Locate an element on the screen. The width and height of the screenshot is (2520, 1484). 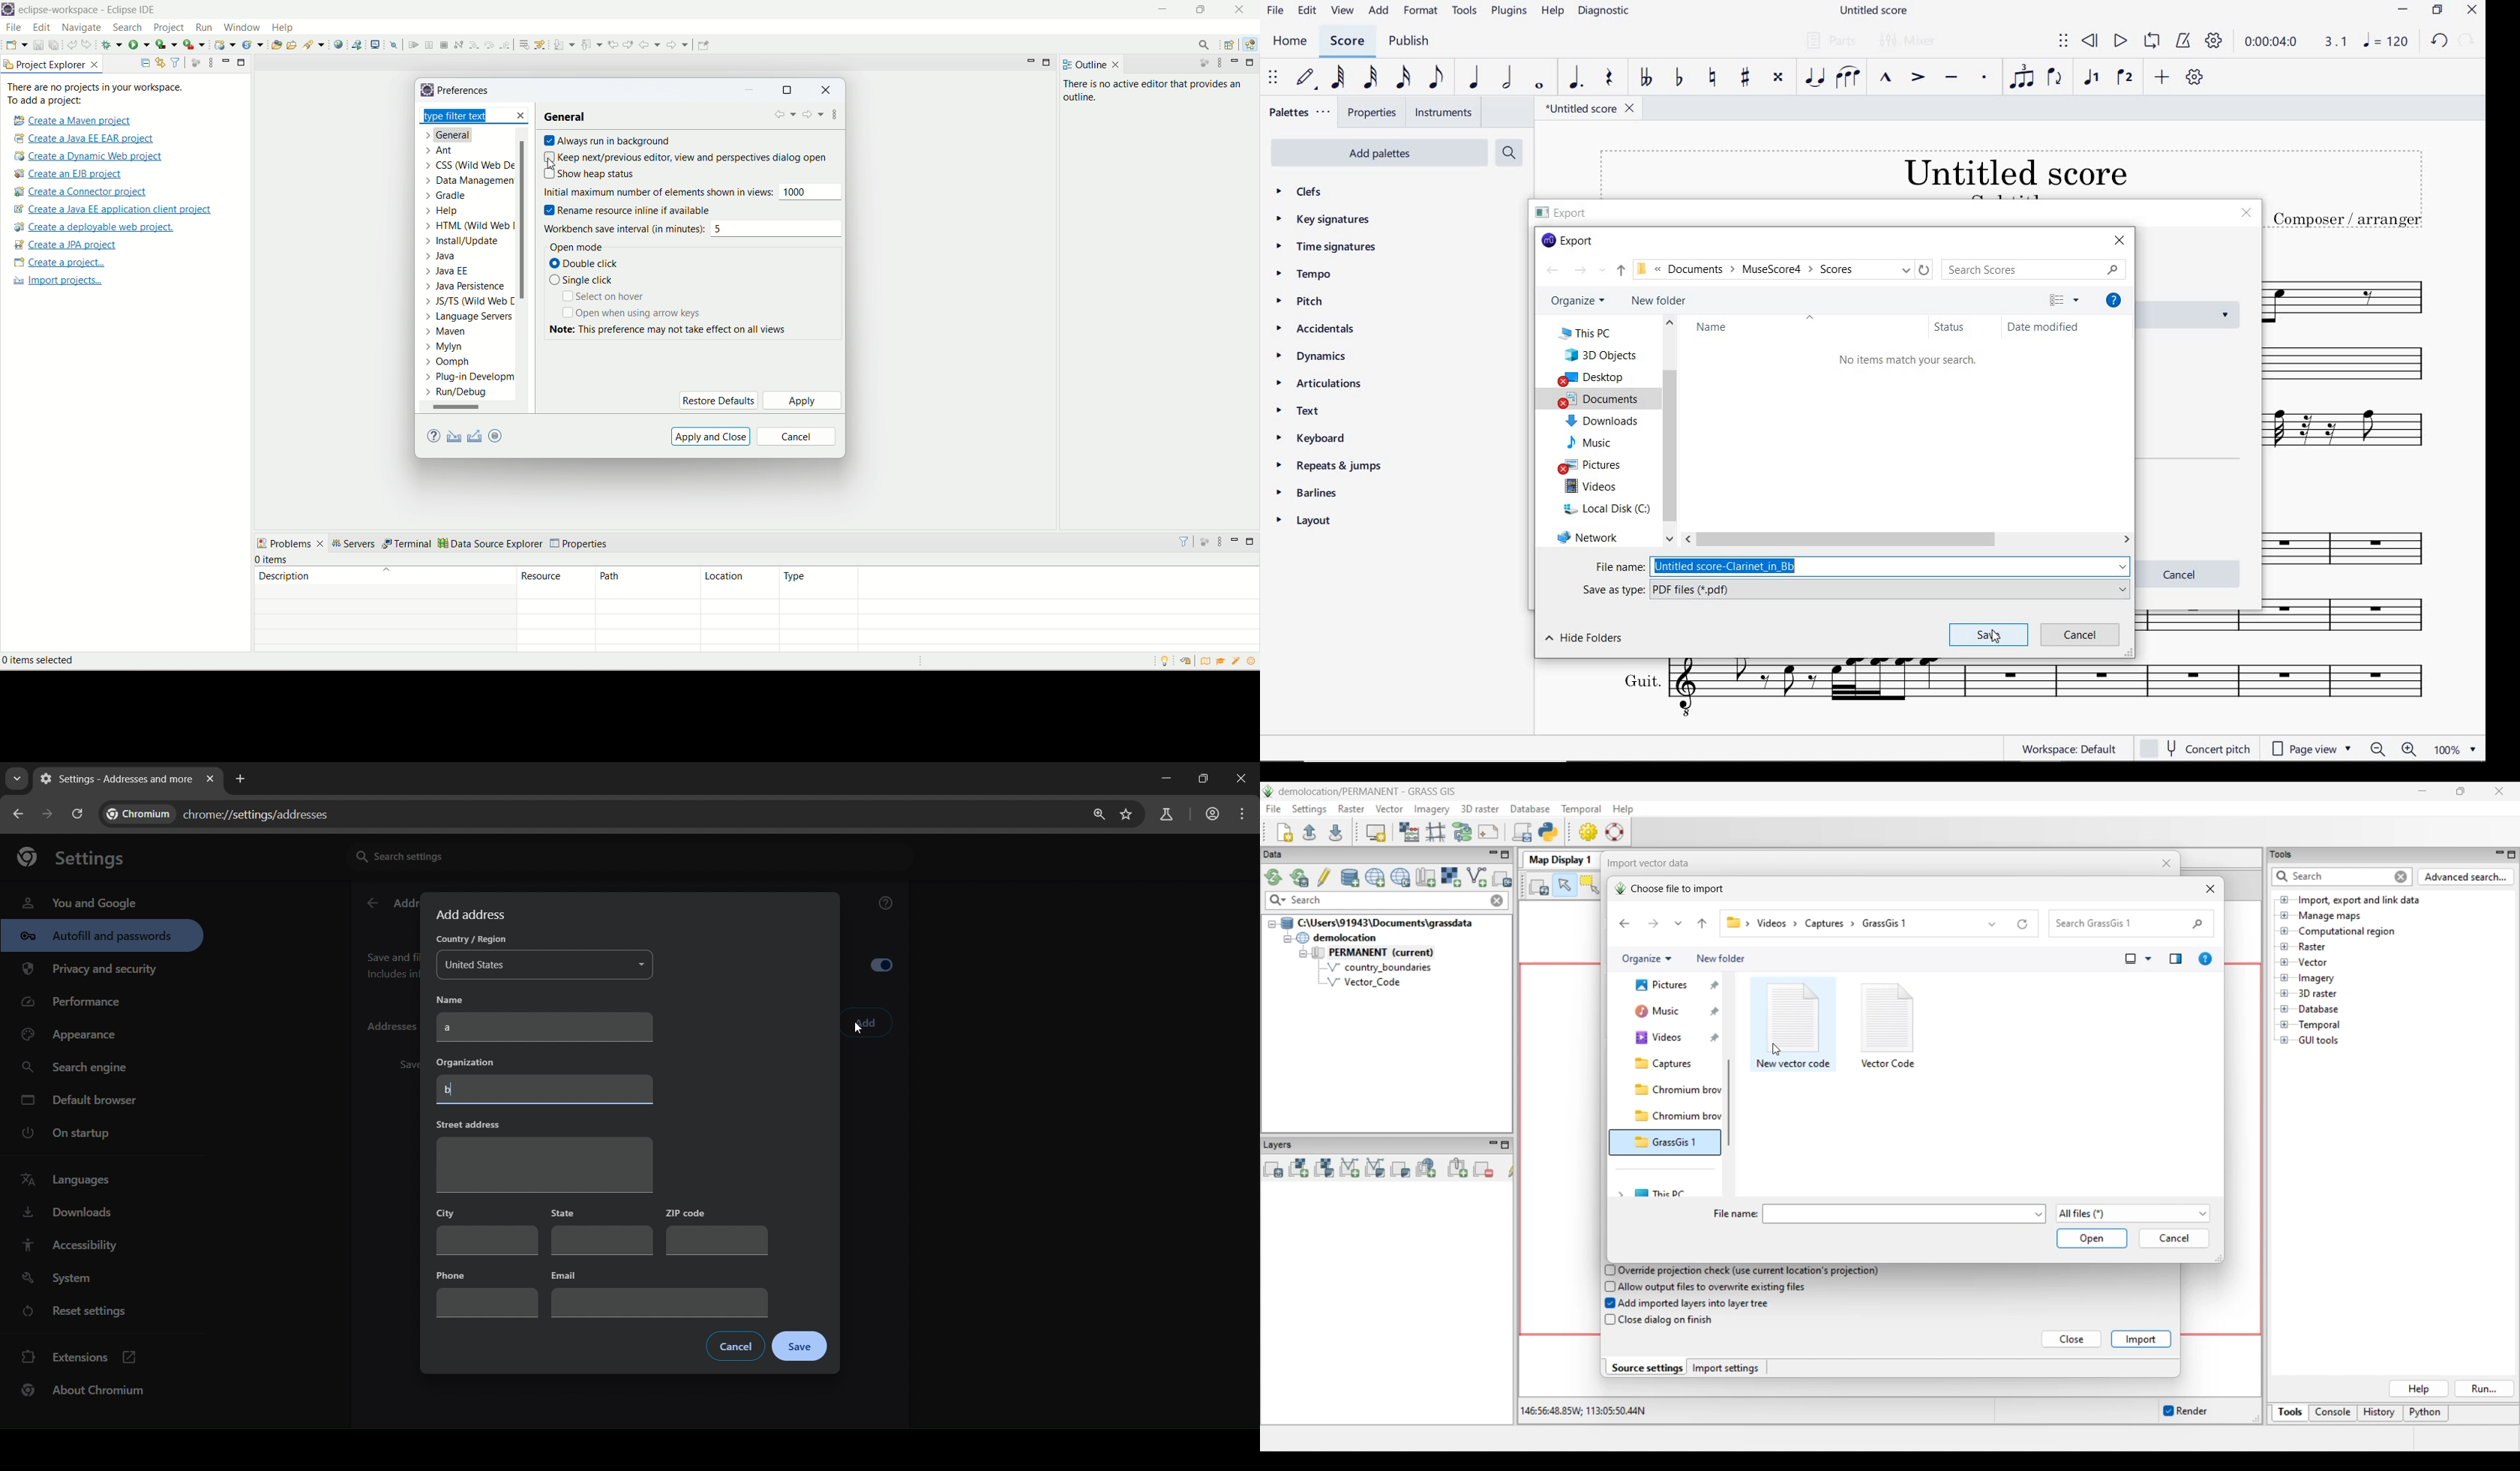
desktop is located at coordinates (1596, 377).